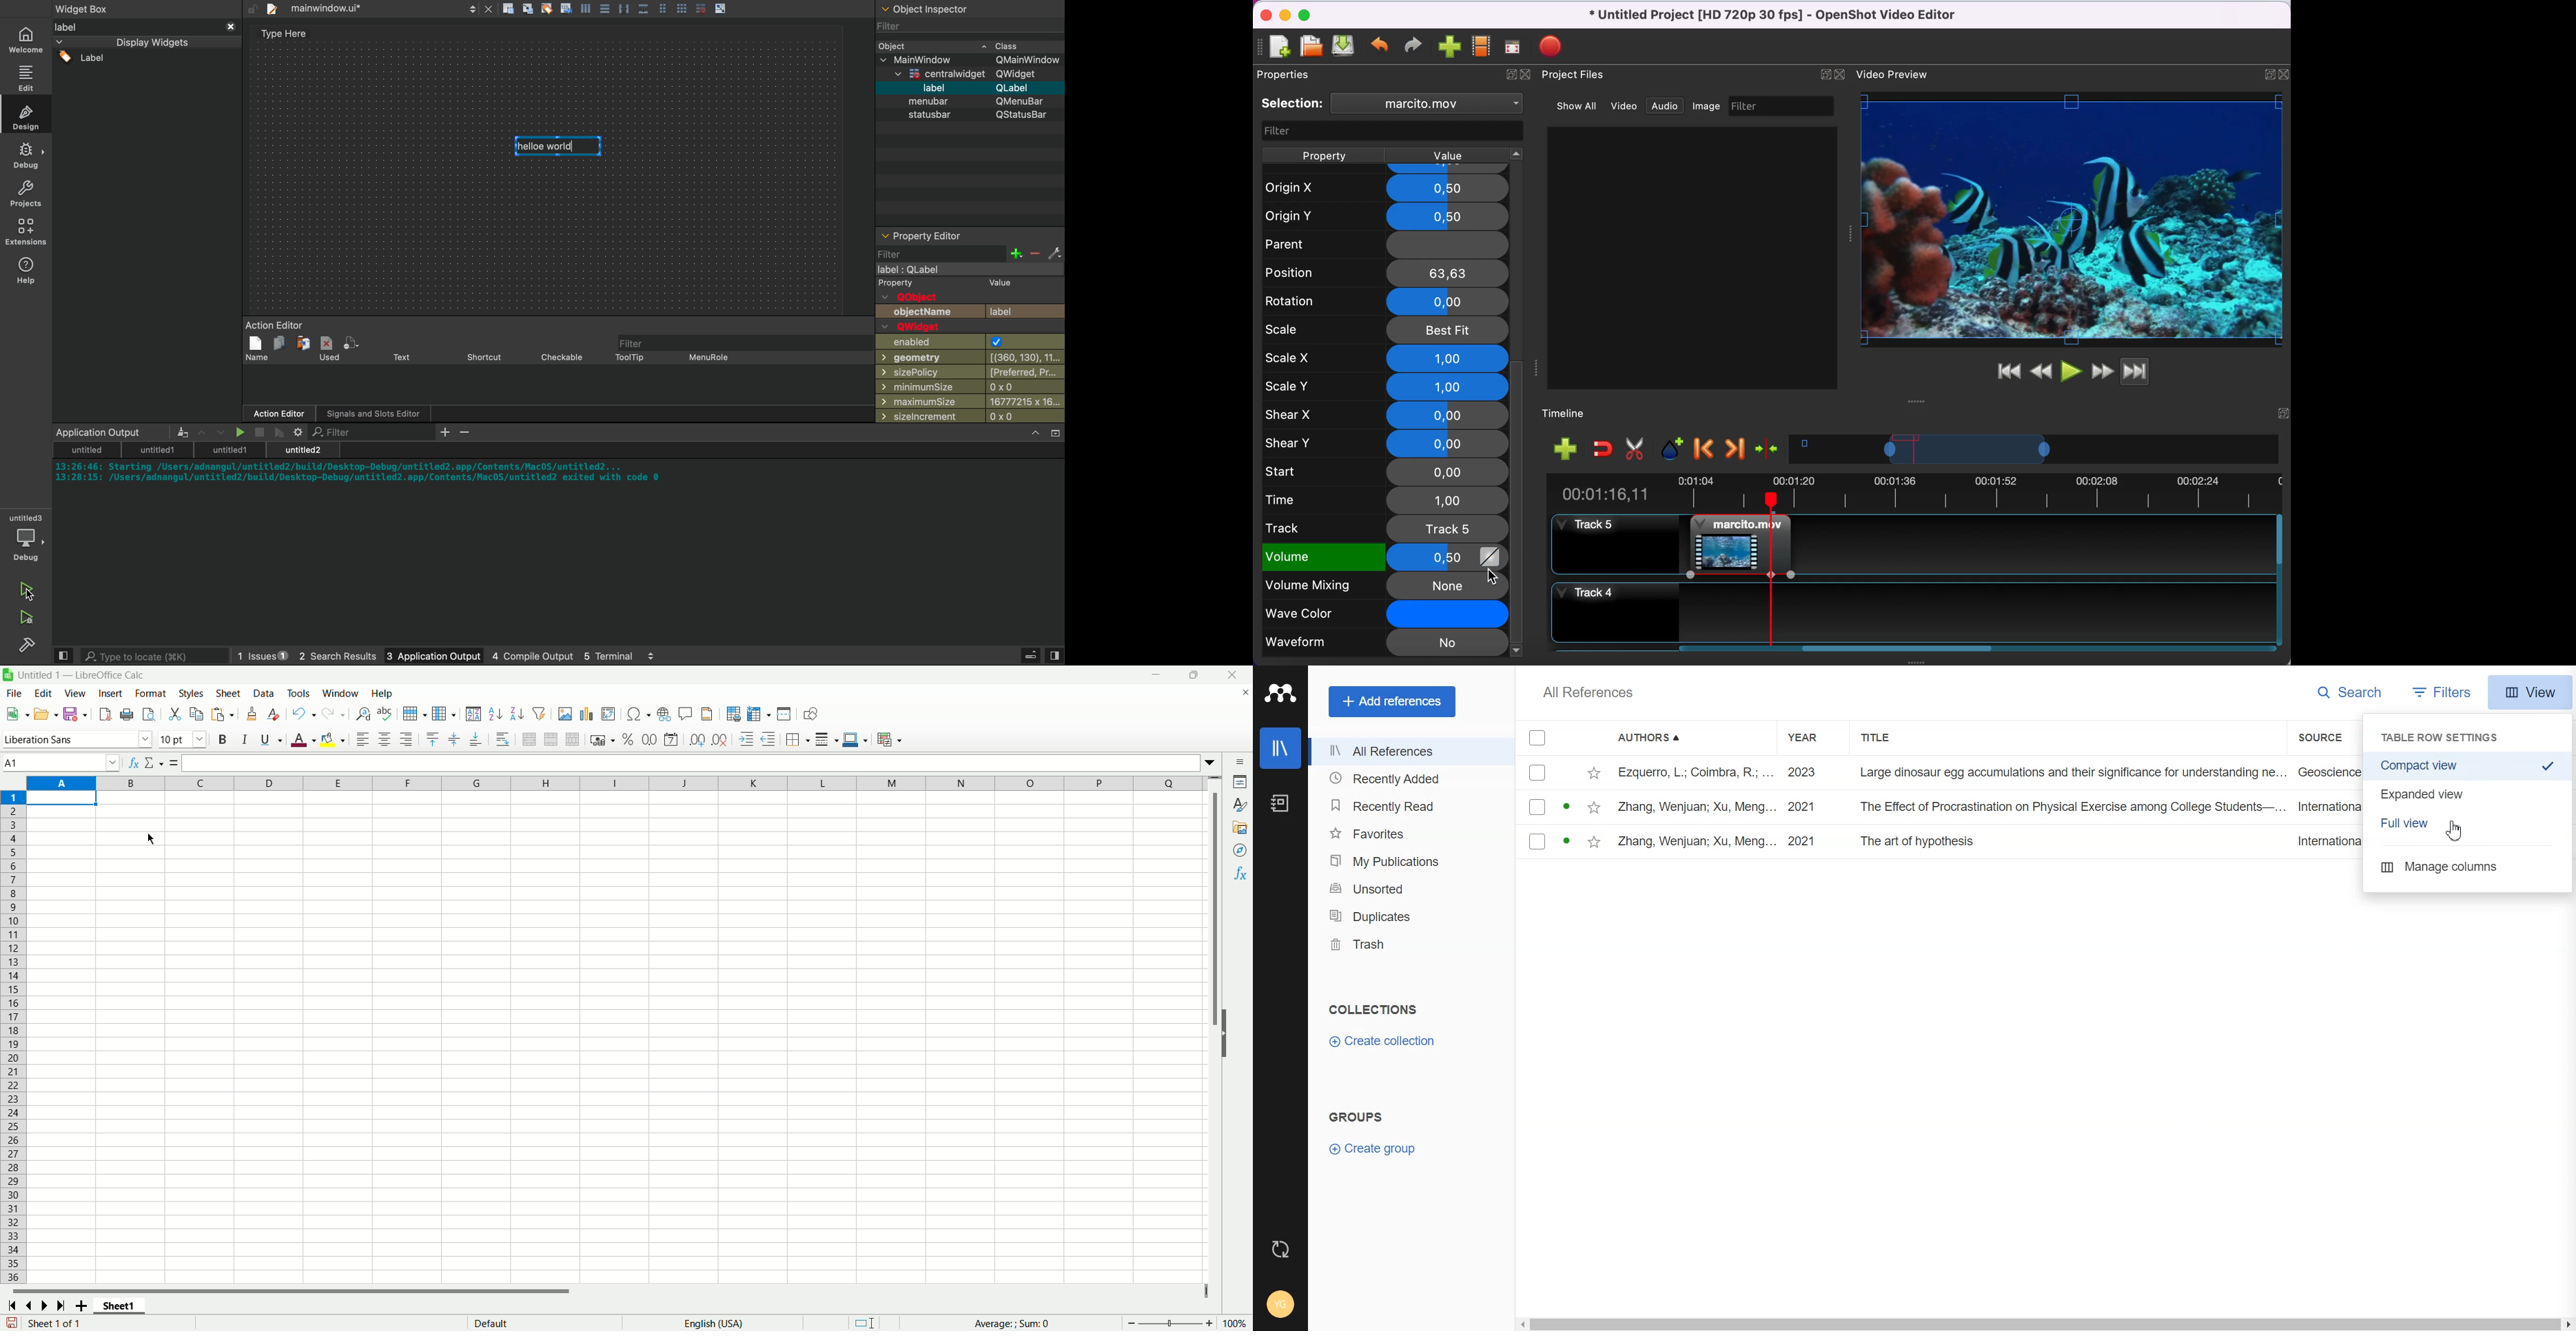 This screenshot has height=1344, width=2576. What do you see at coordinates (1941, 841) in the screenshot?
I see `File` at bounding box center [1941, 841].